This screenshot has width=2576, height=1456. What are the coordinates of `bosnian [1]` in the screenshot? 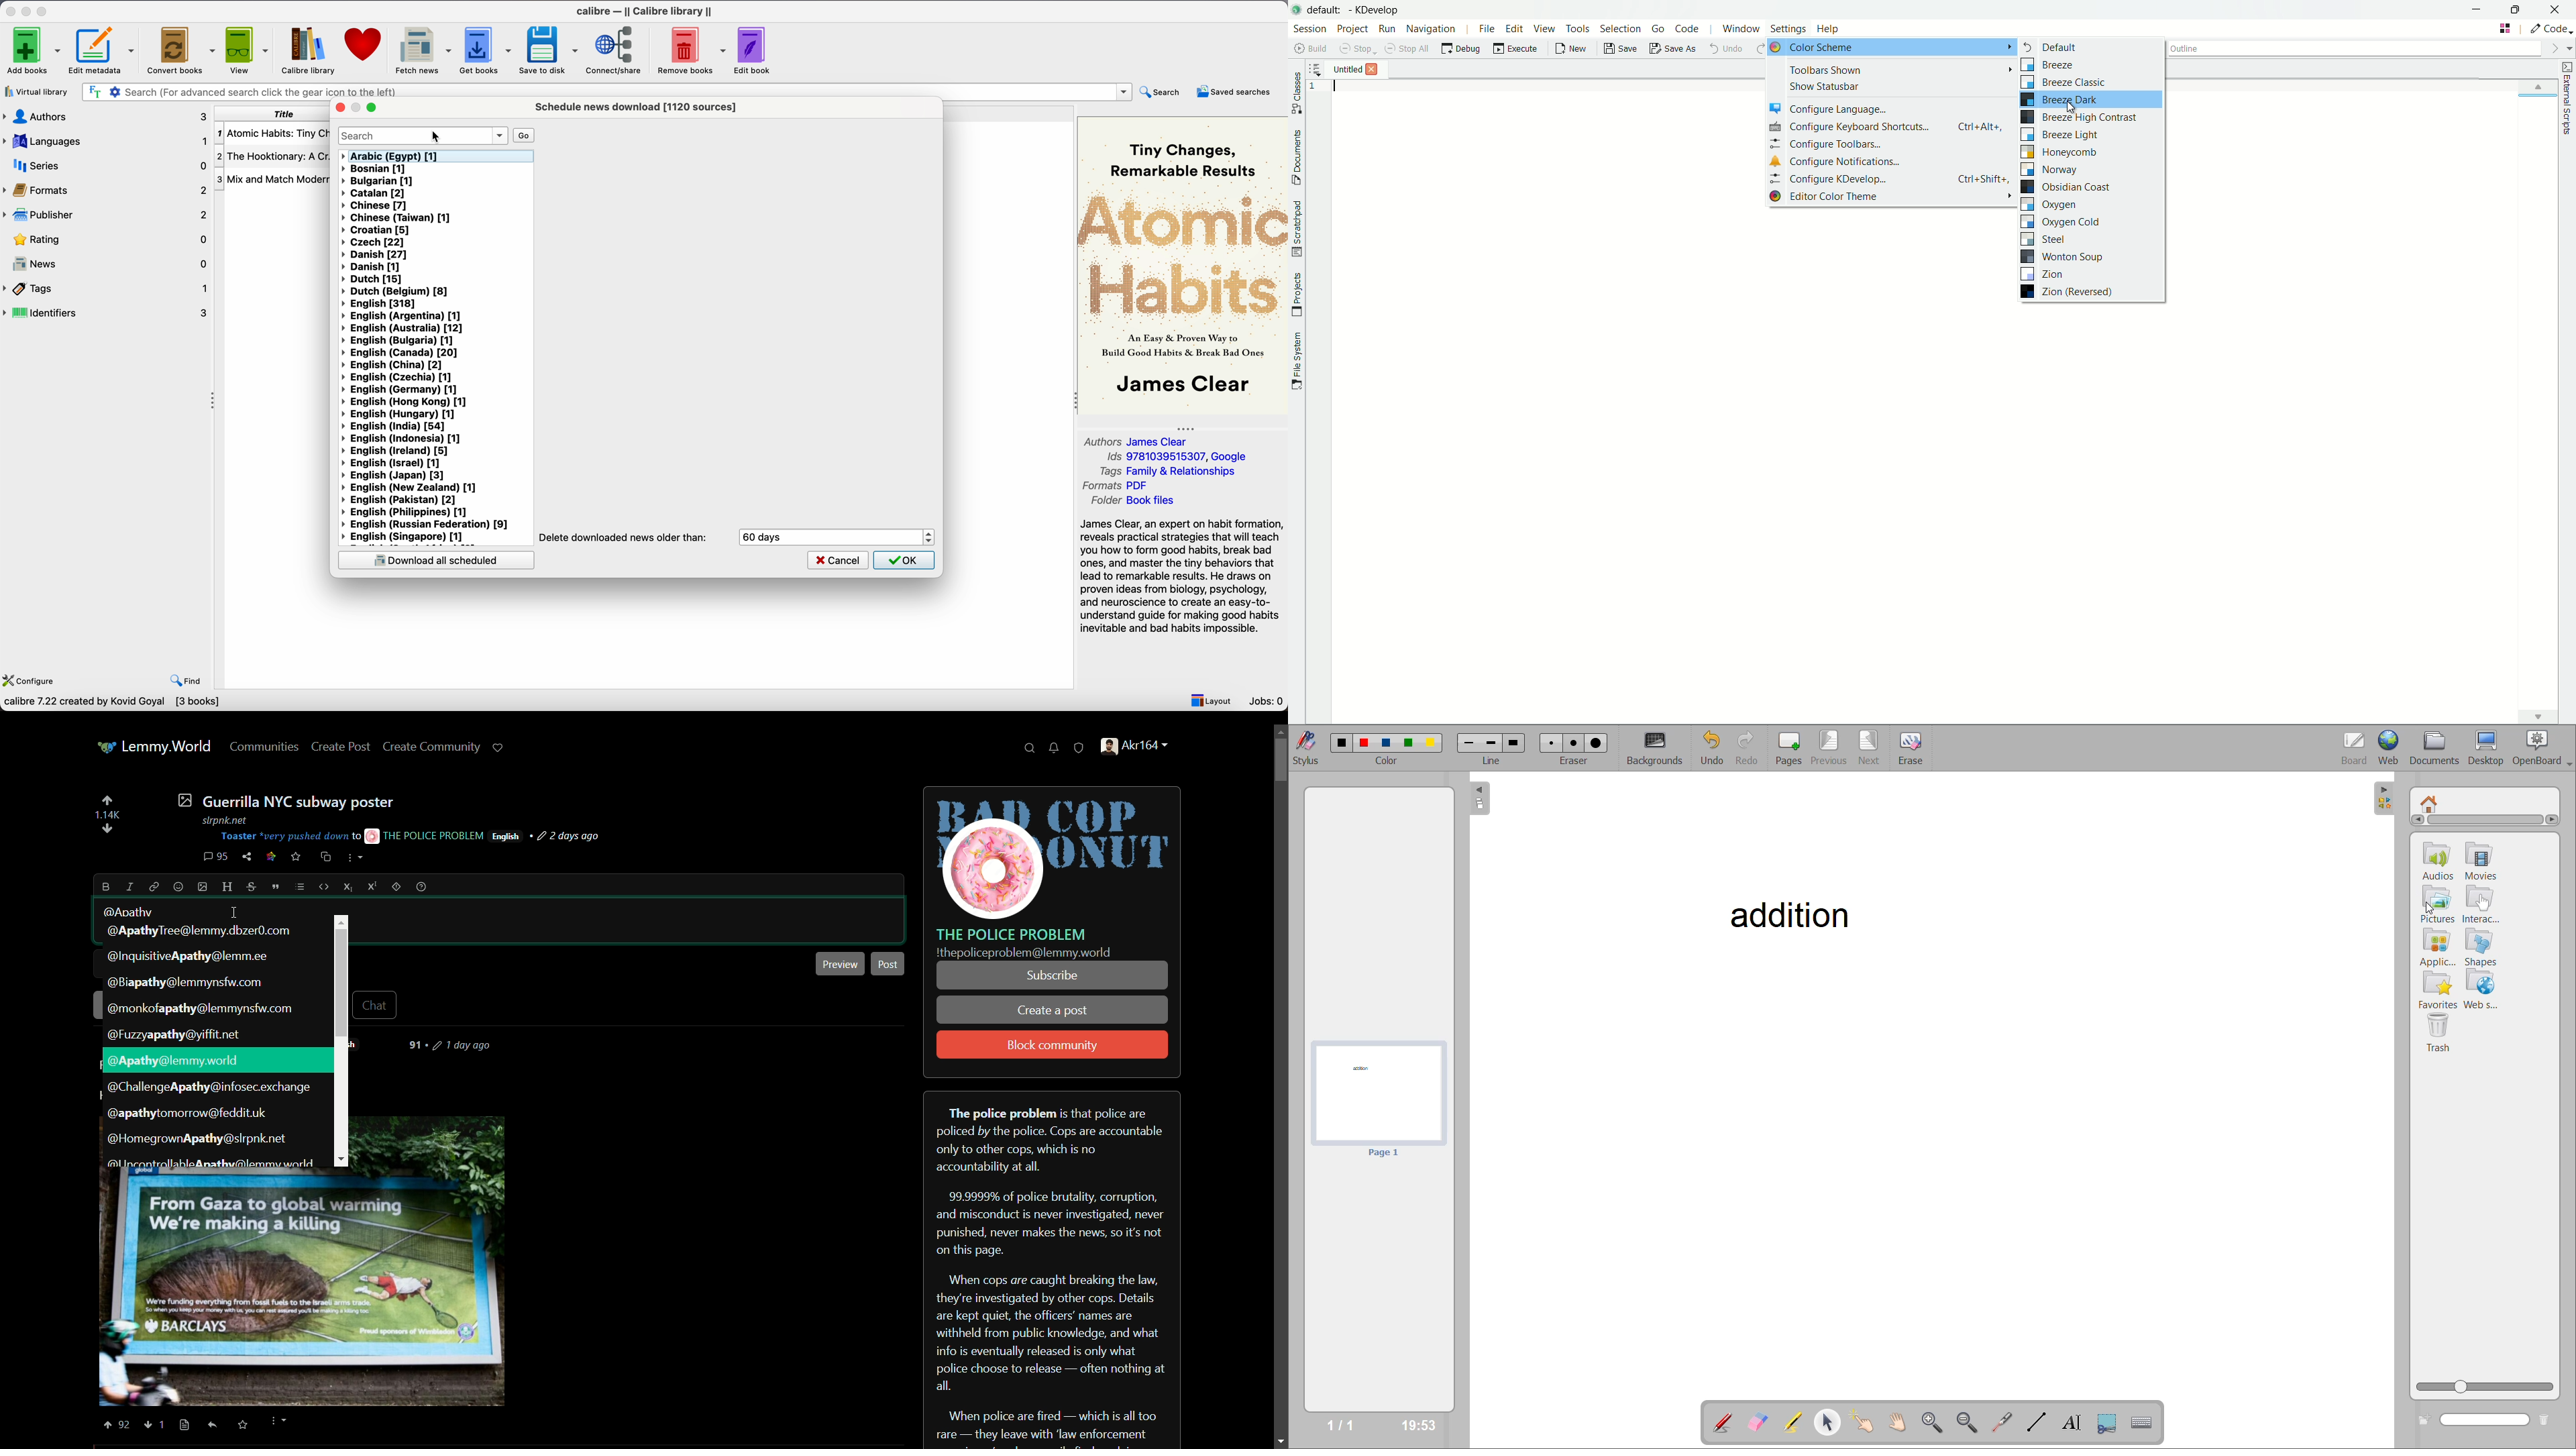 It's located at (376, 169).